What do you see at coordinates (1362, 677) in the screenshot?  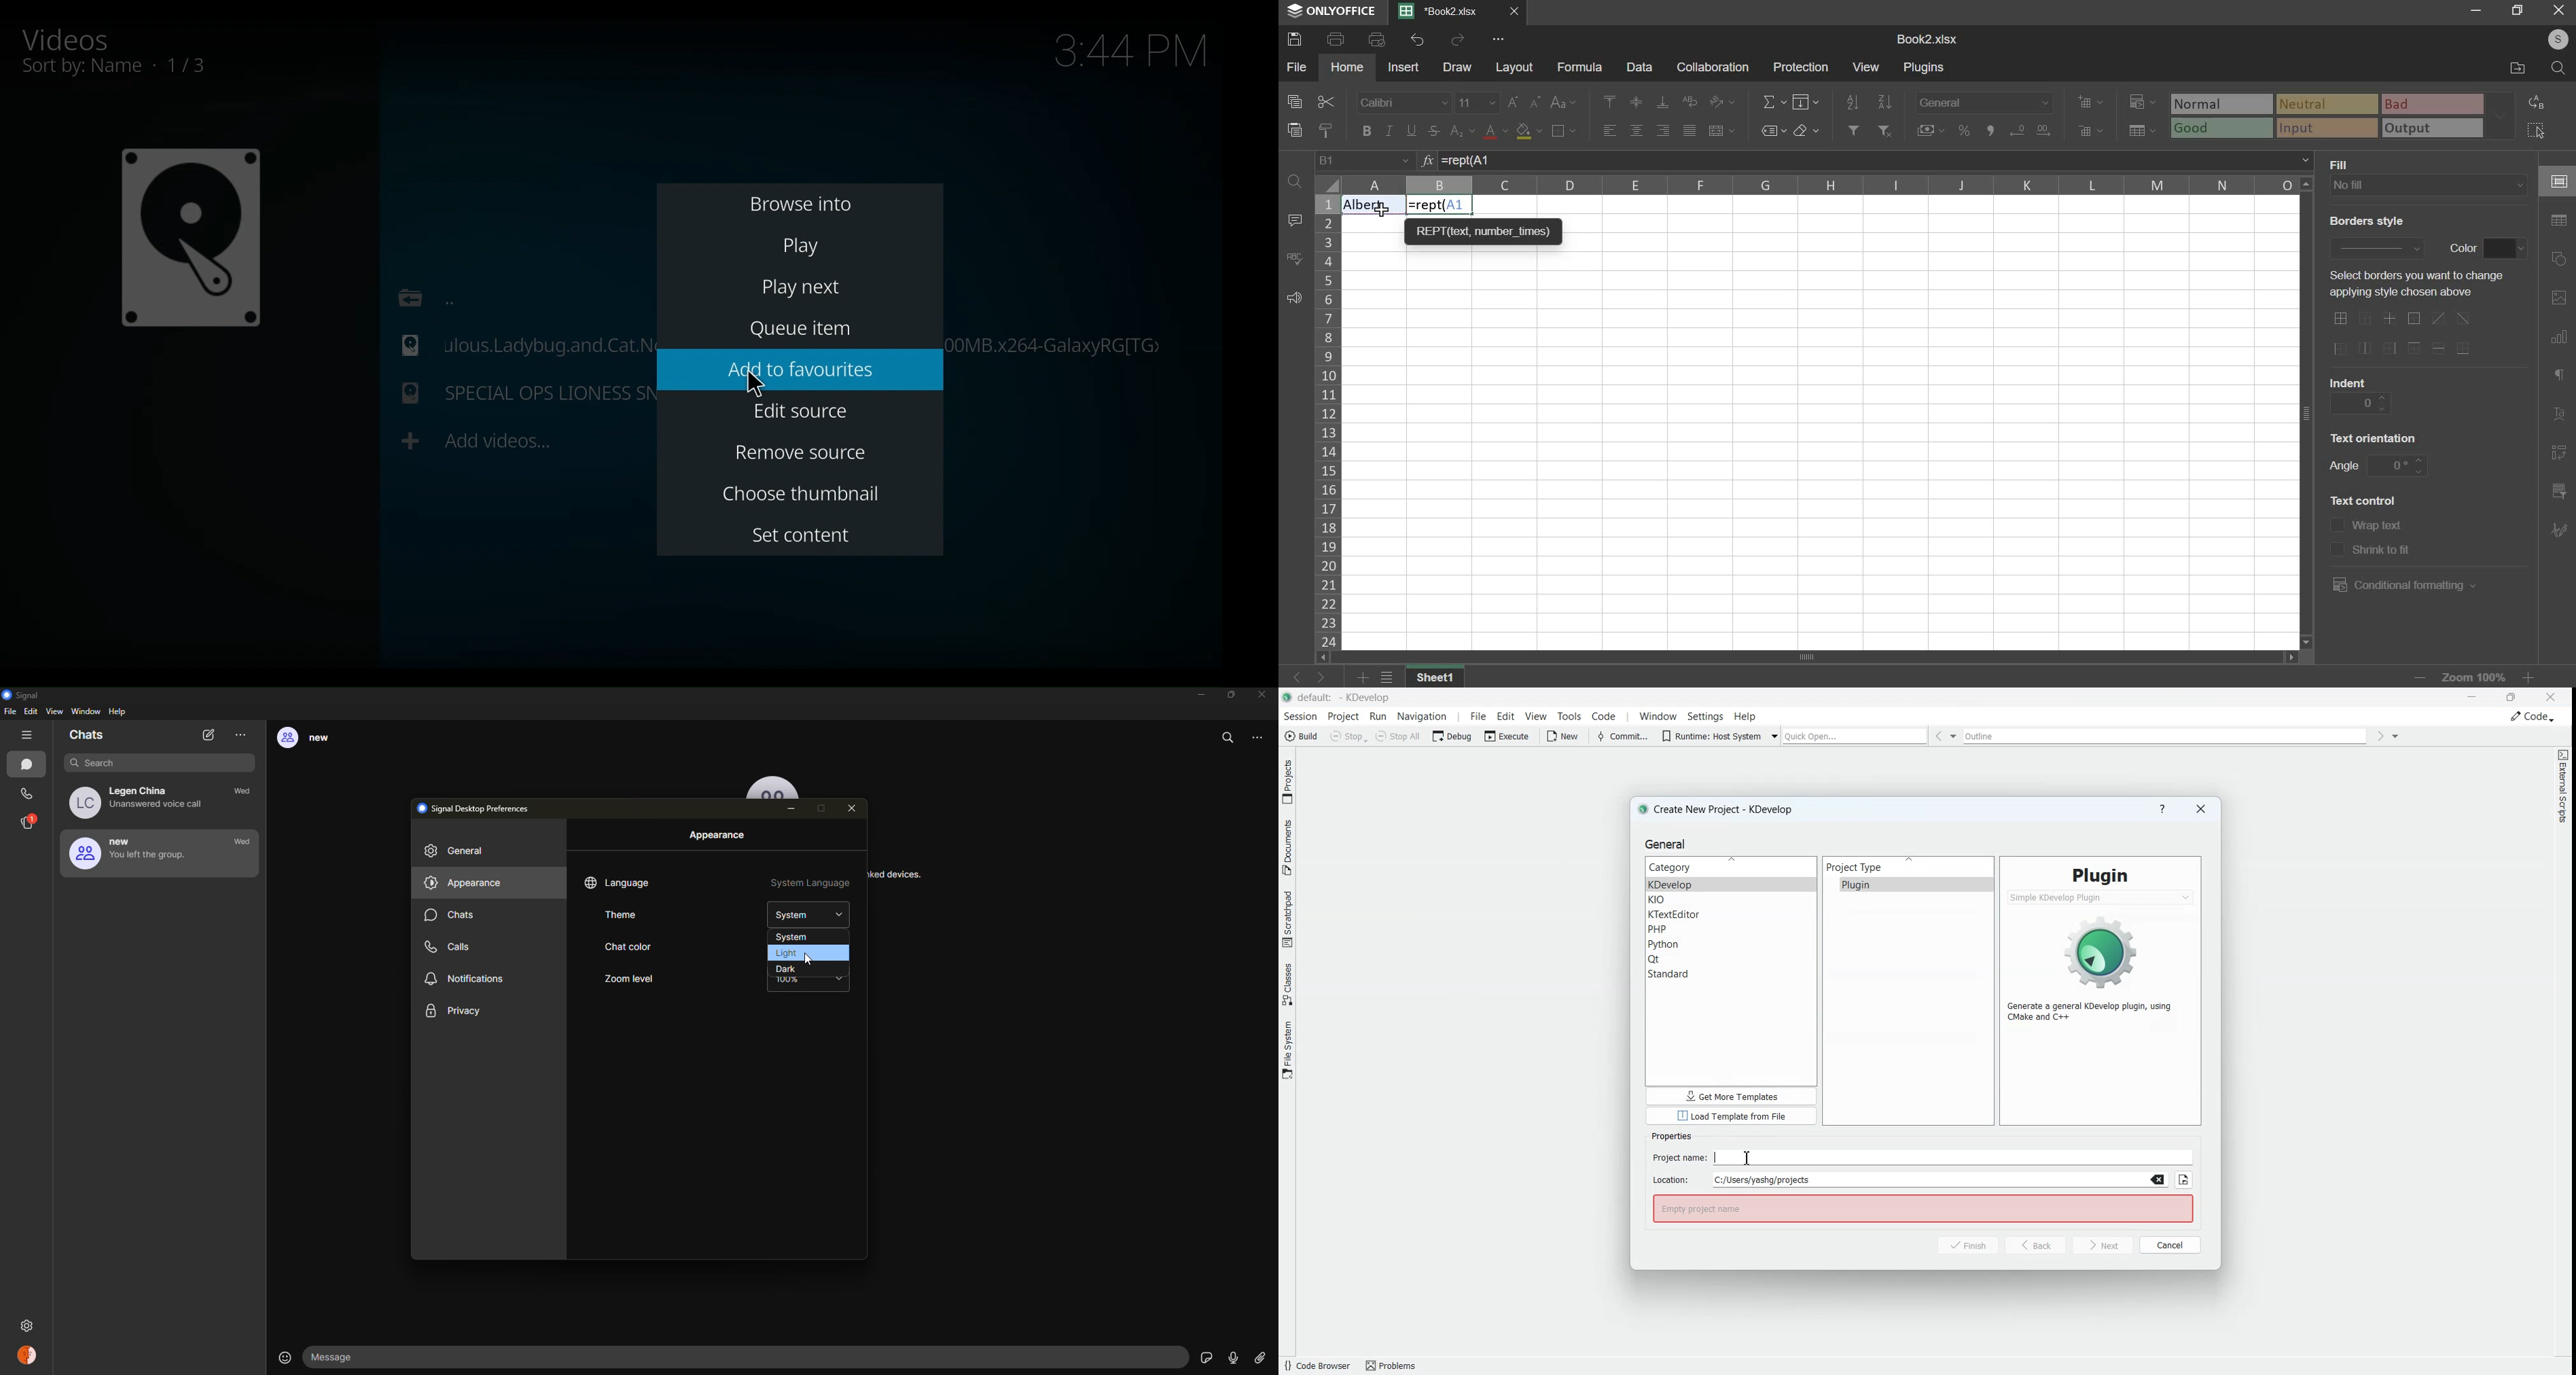 I see `add sheets` at bounding box center [1362, 677].